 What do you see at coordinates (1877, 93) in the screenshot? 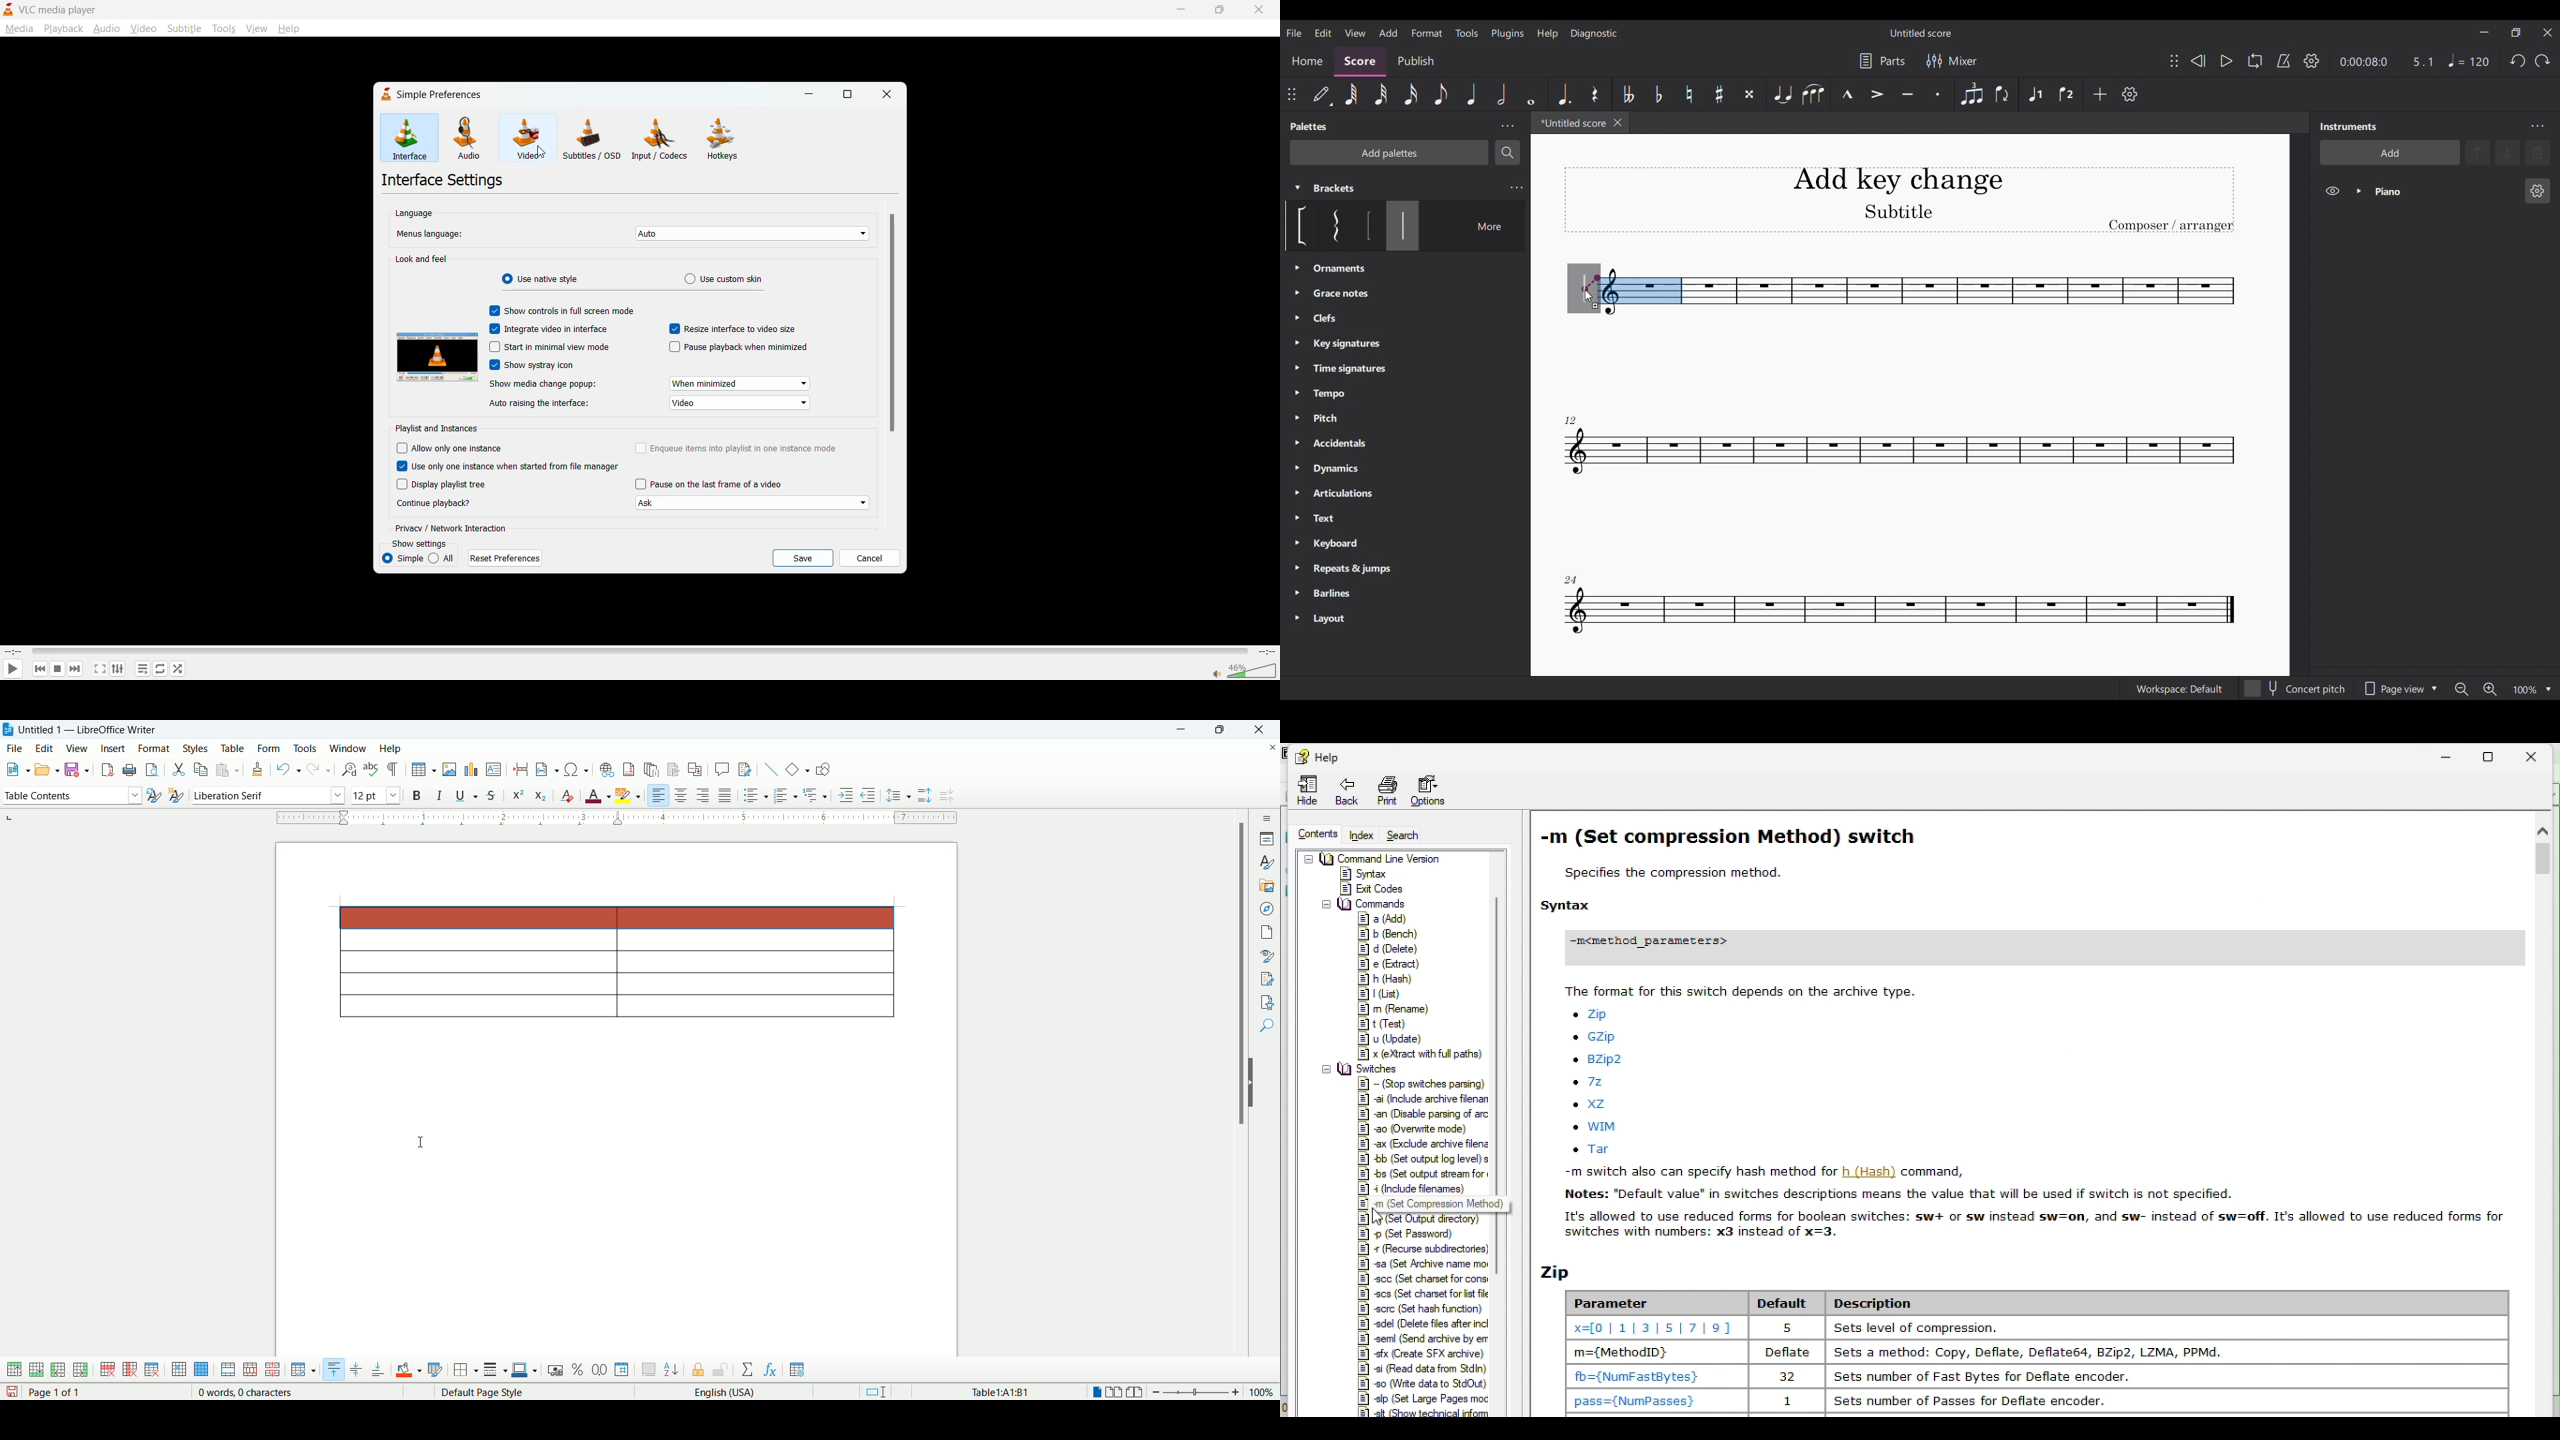
I see `Accent` at bounding box center [1877, 93].